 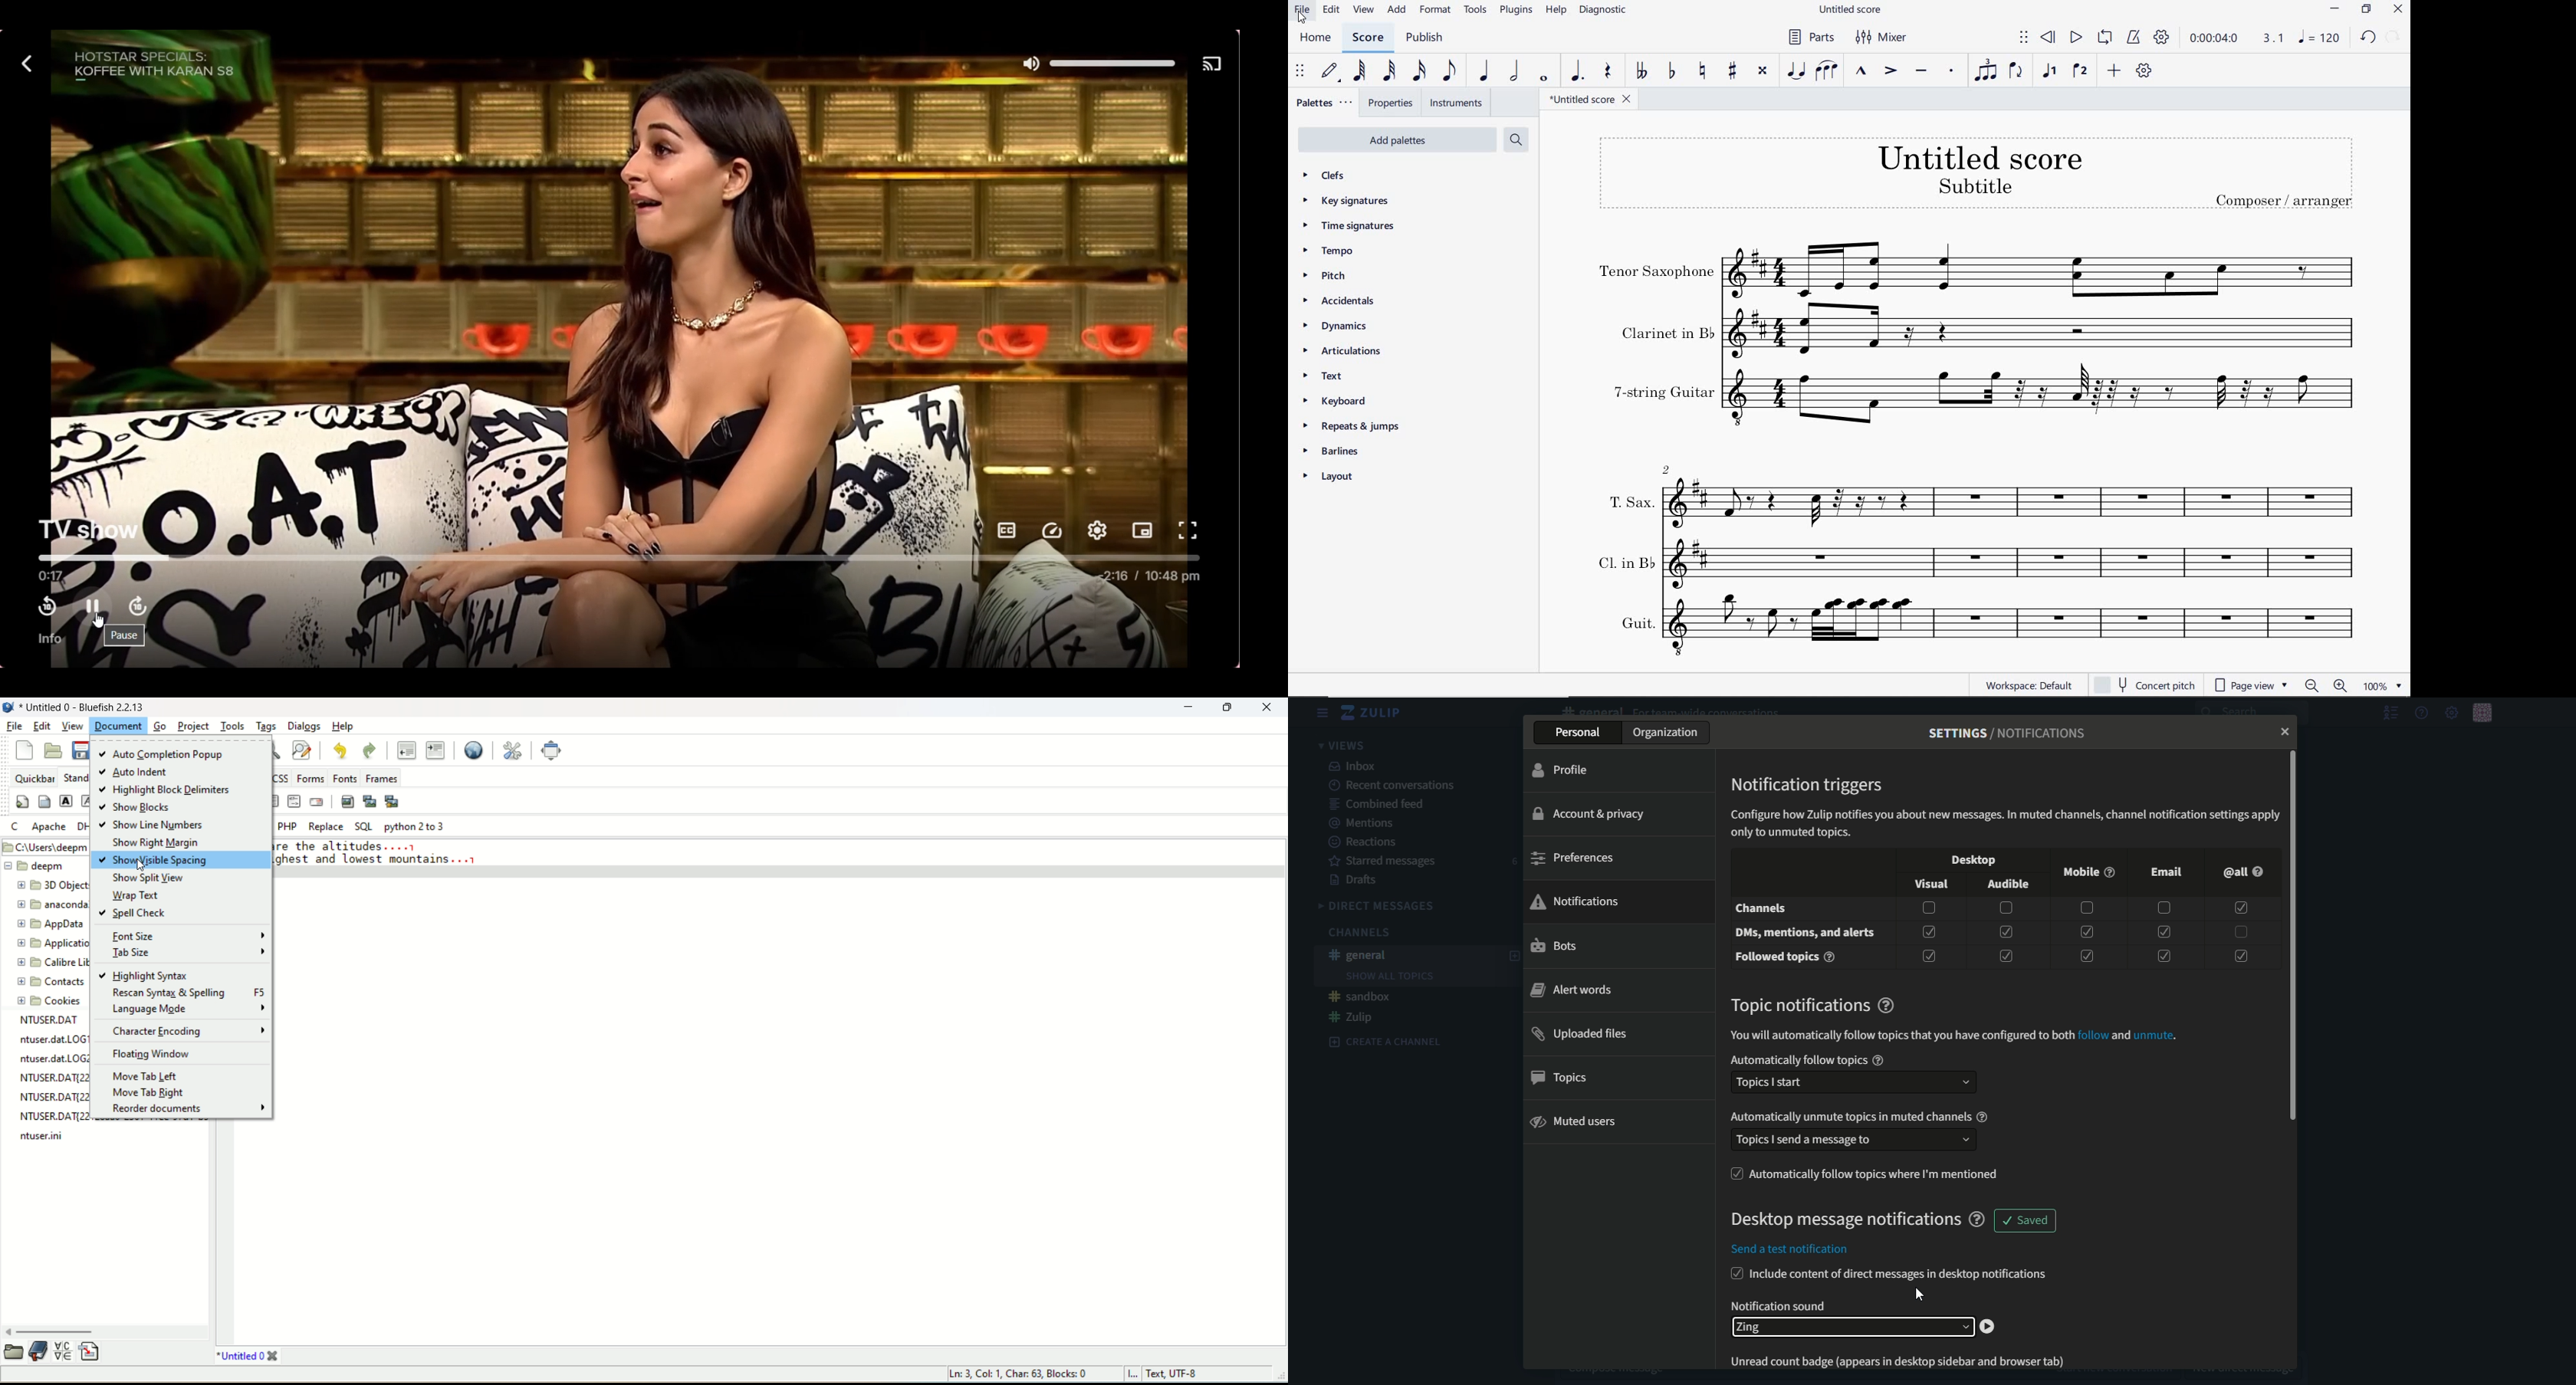 I want to click on PALETTES, so click(x=1325, y=104).